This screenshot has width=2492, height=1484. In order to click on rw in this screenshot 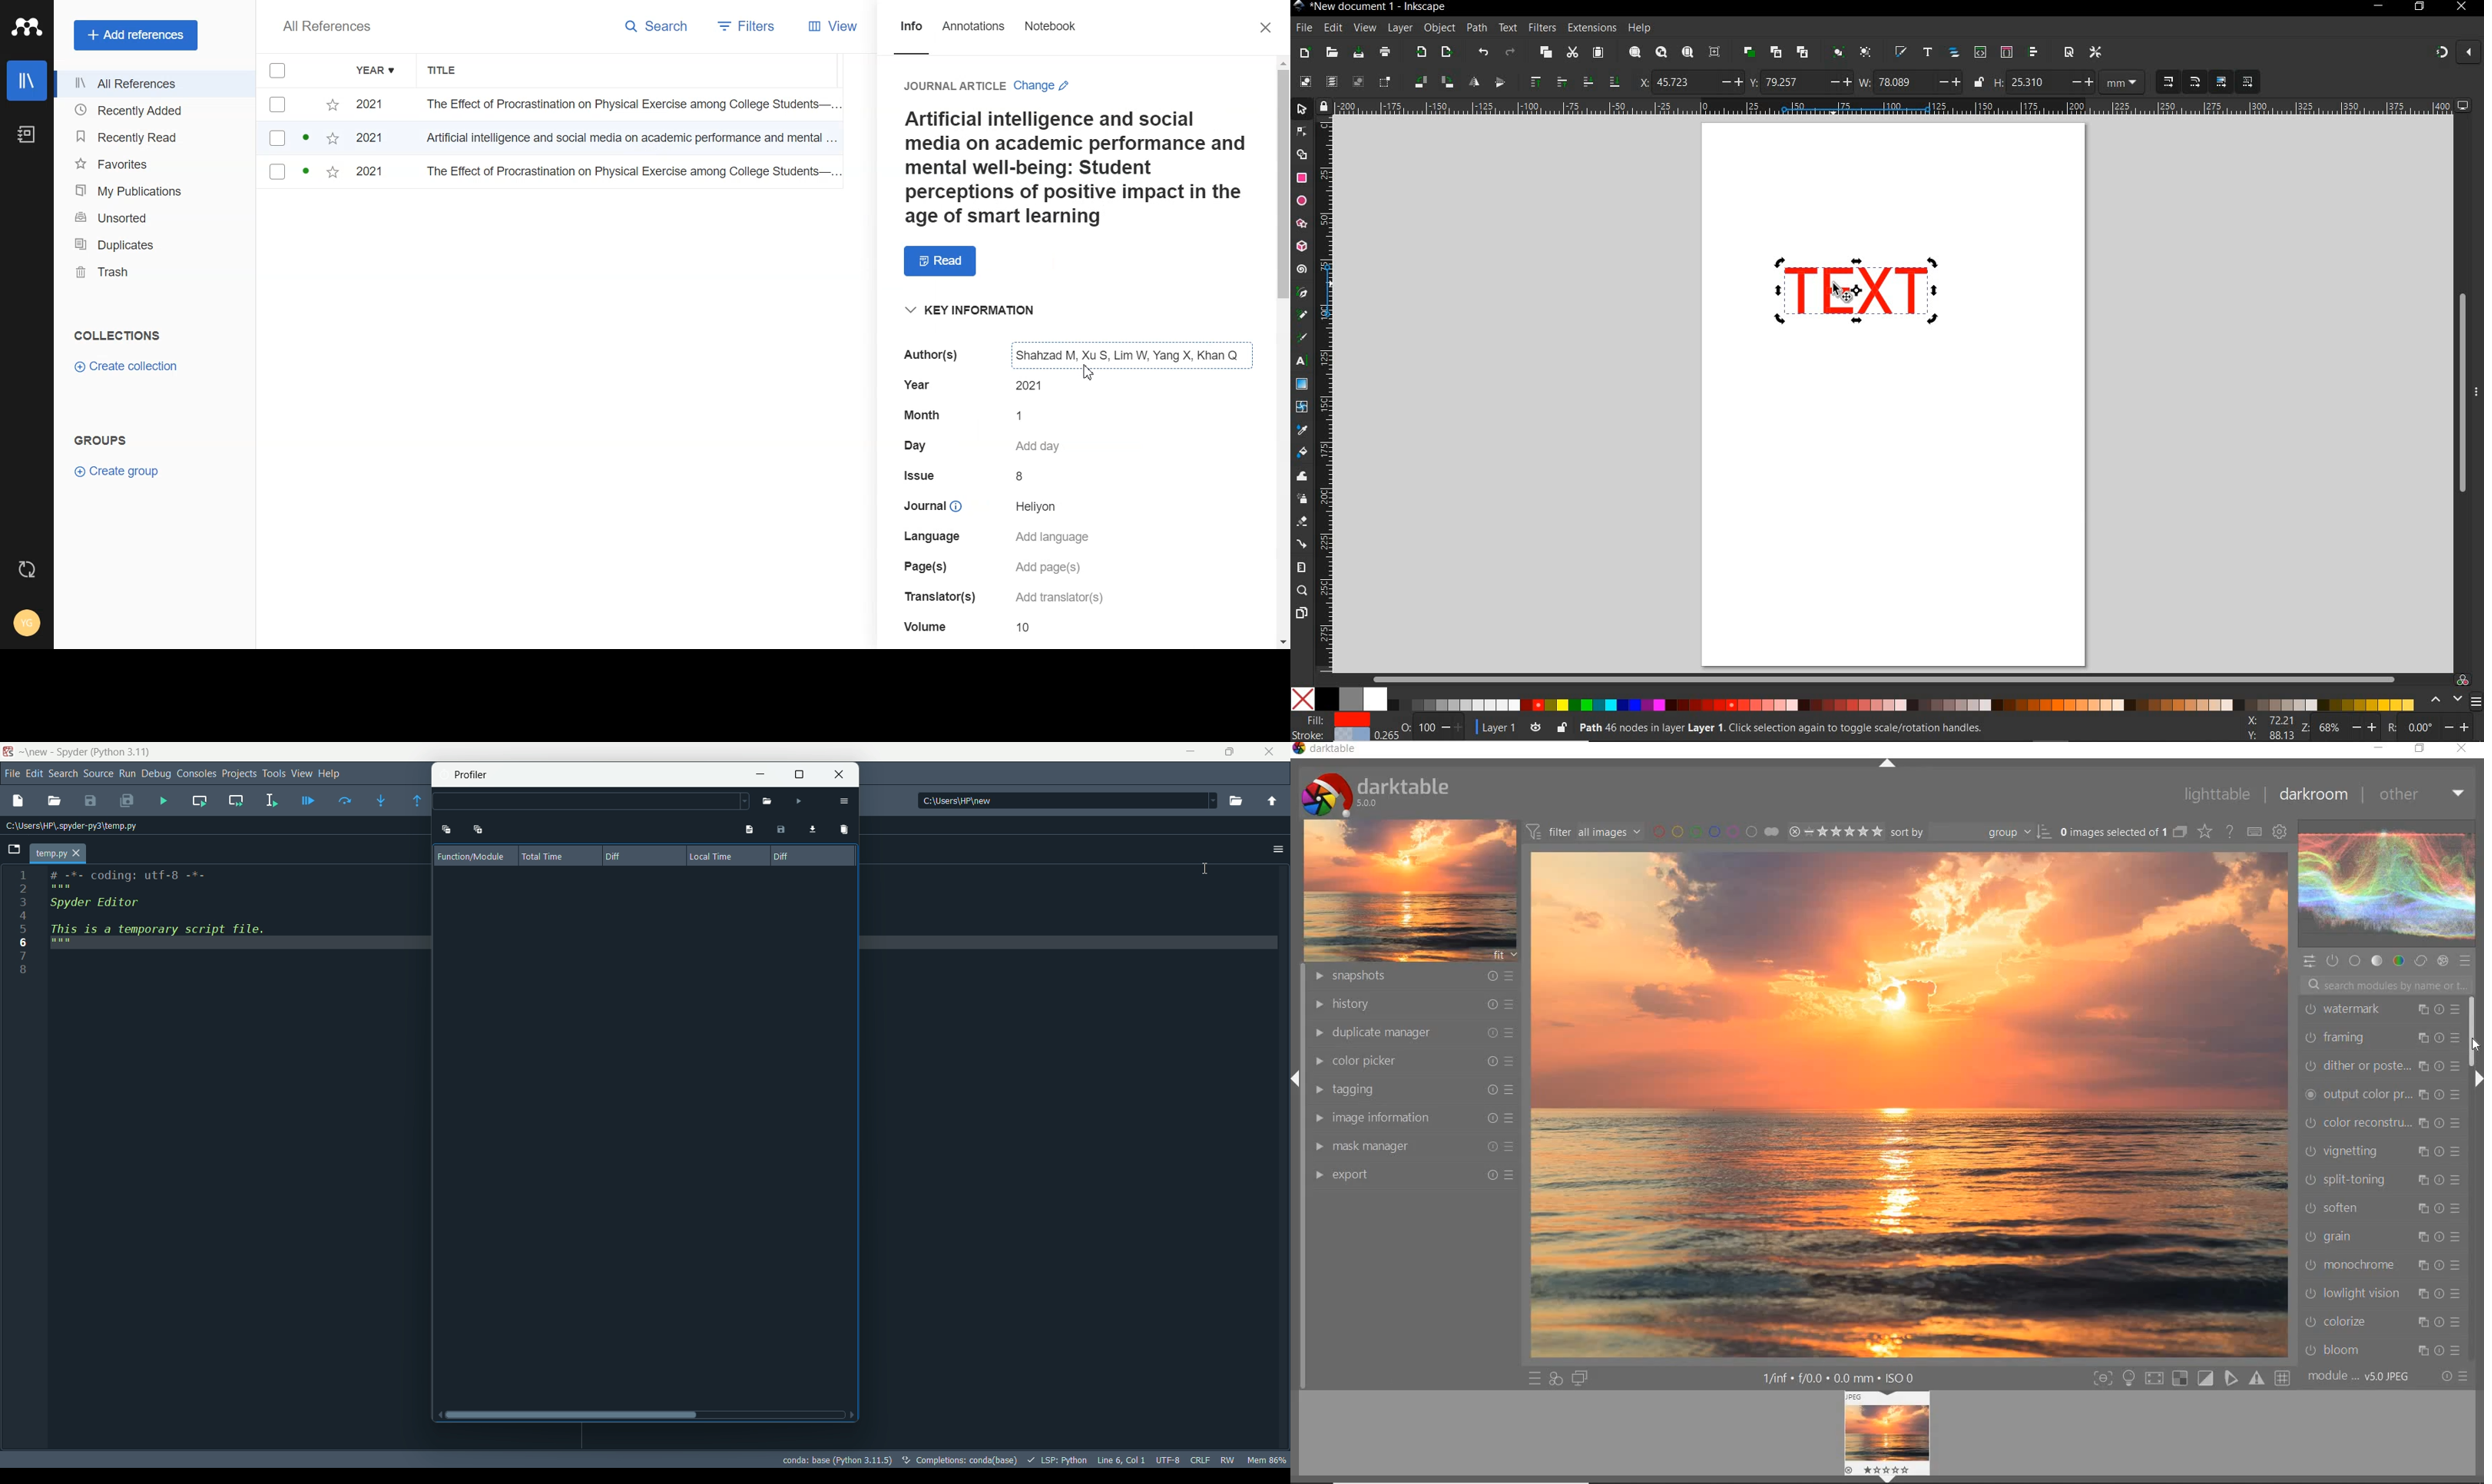, I will do `click(1227, 1462)`.